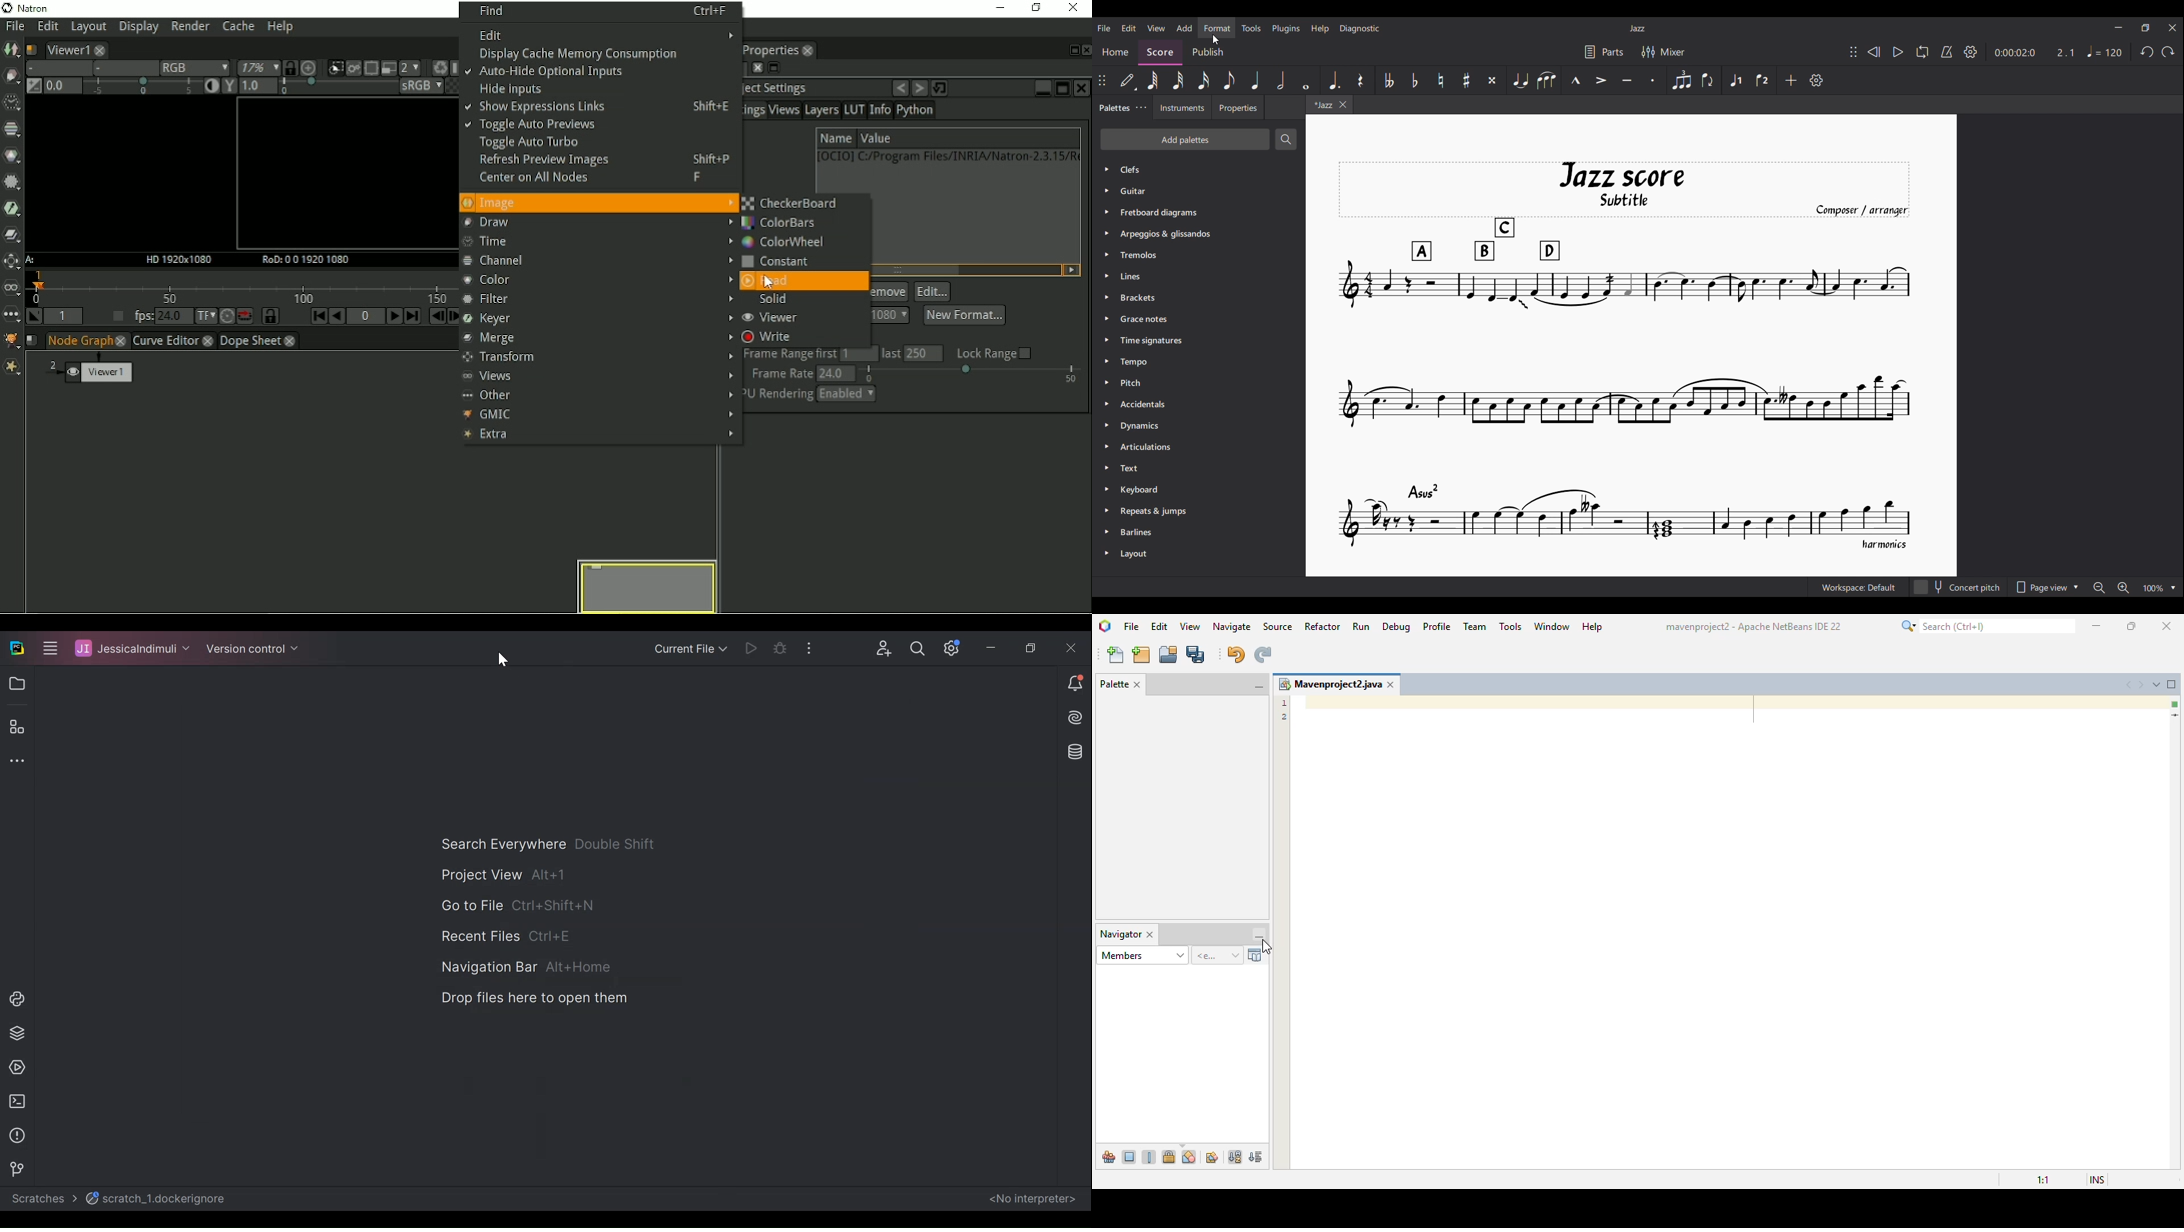  I want to click on Articulation, so click(1146, 448).